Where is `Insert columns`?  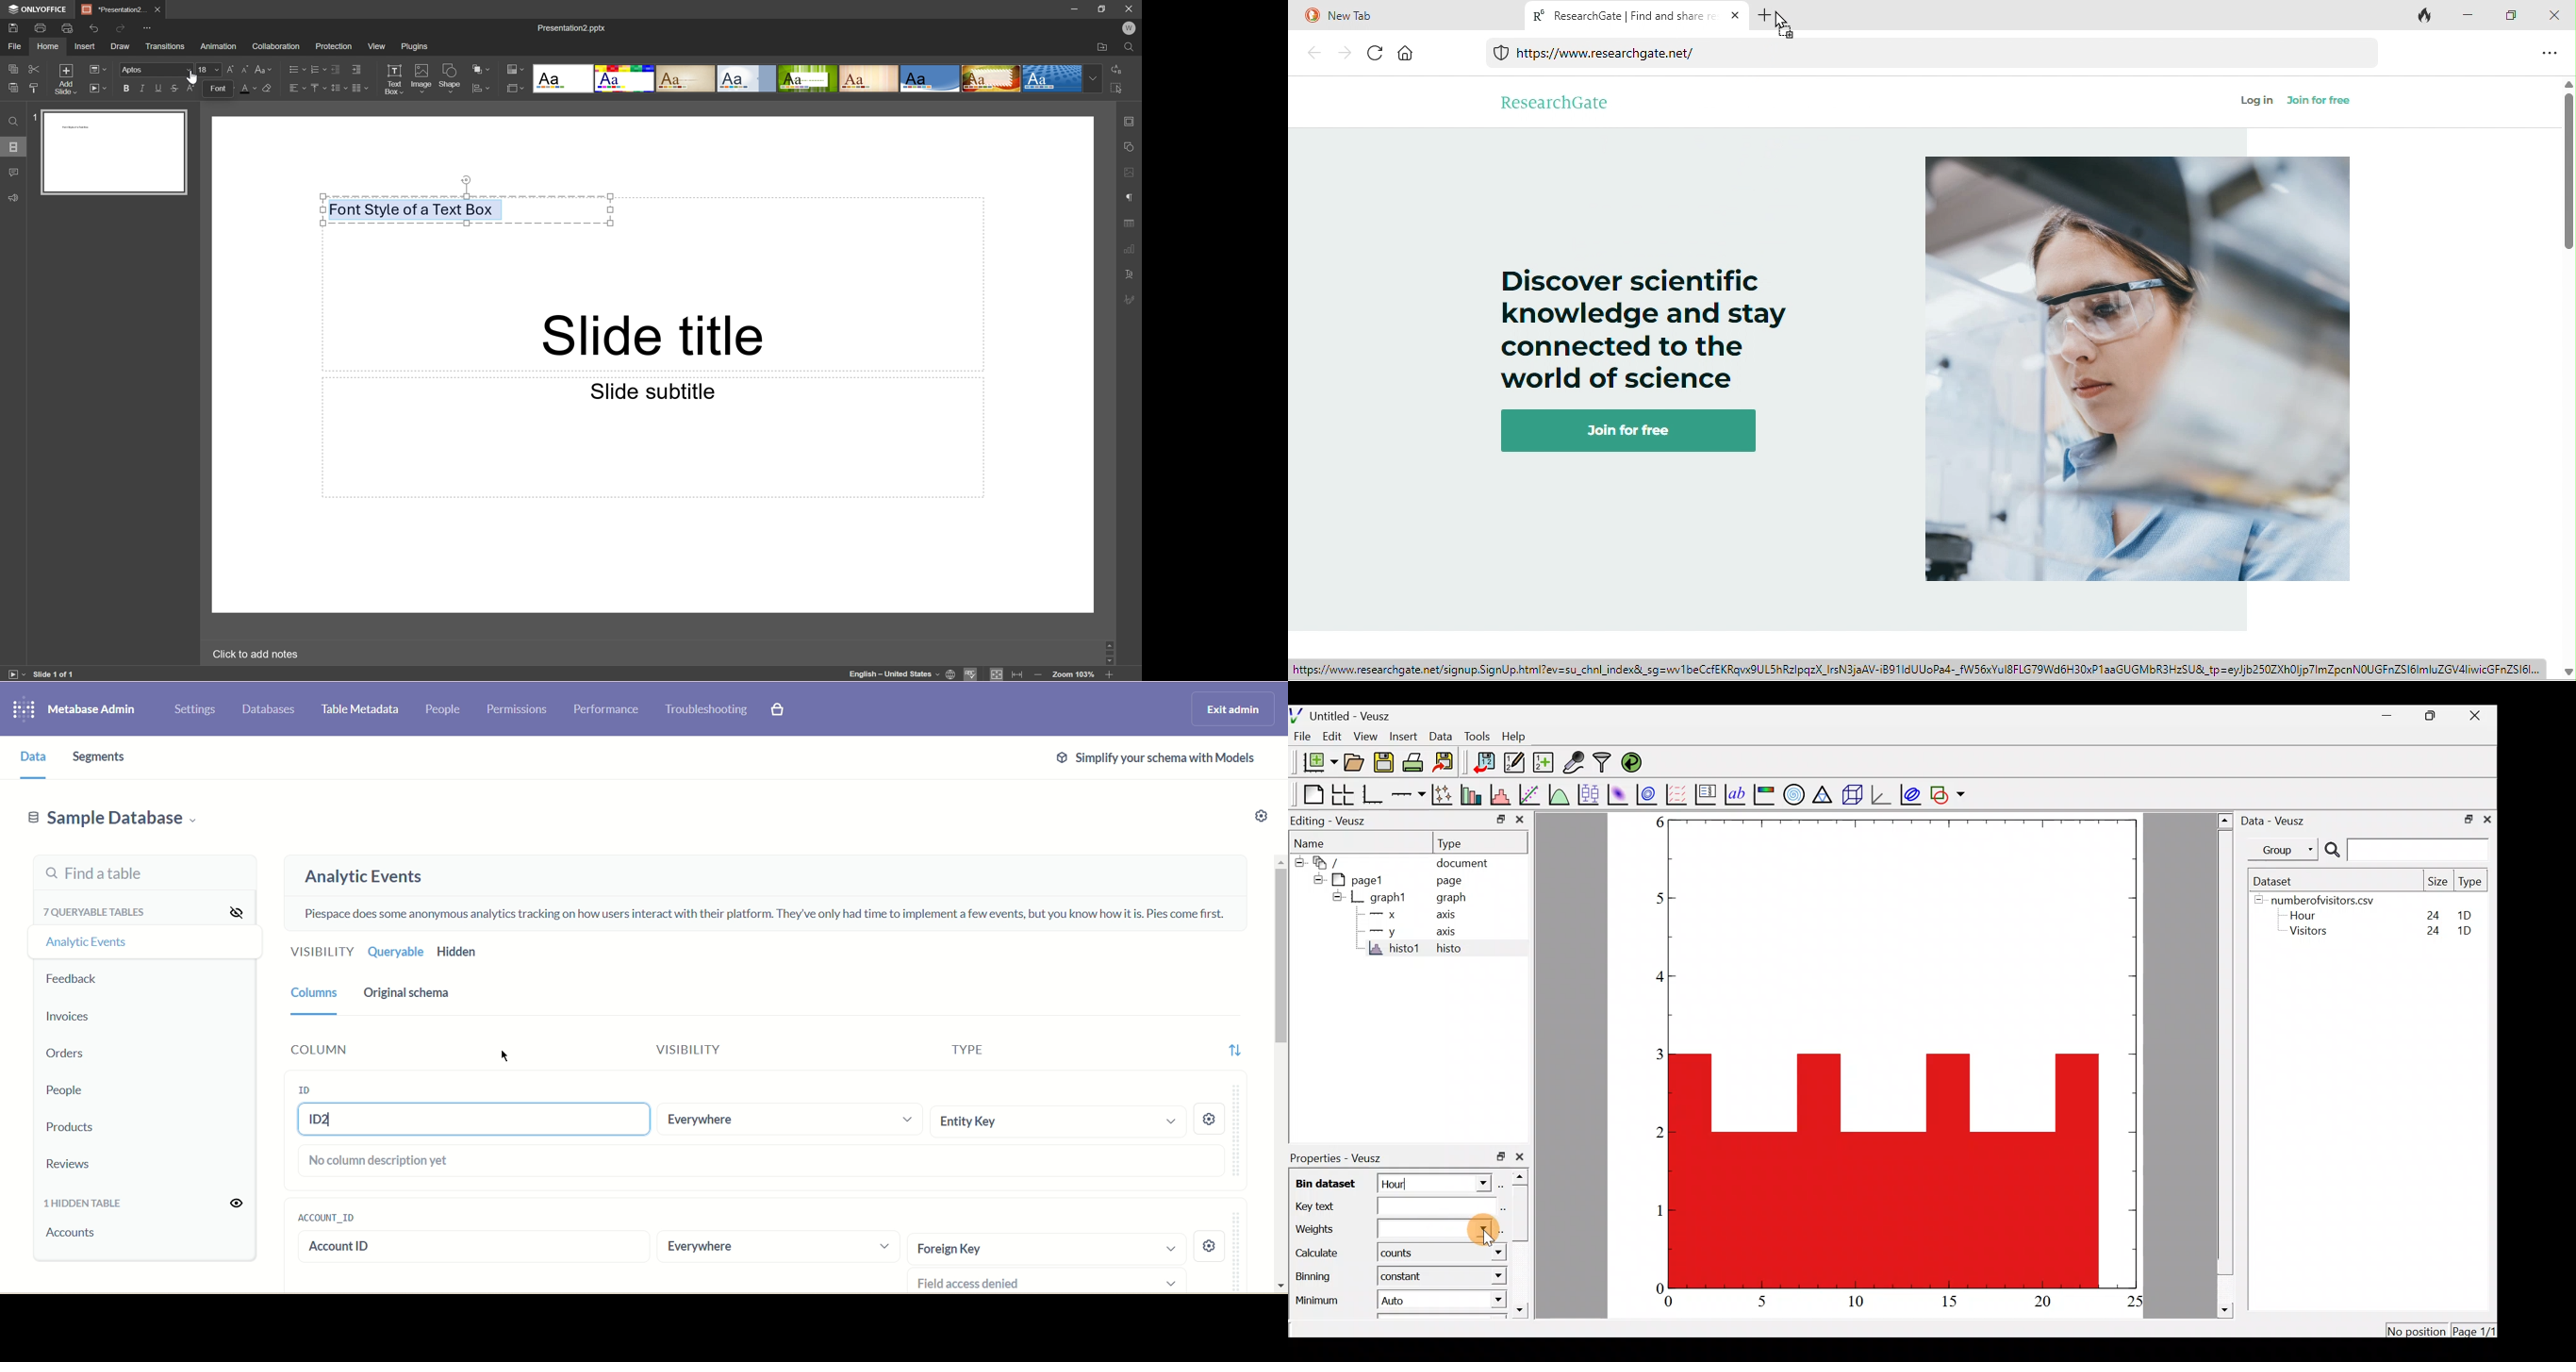
Insert columns is located at coordinates (361, 87).